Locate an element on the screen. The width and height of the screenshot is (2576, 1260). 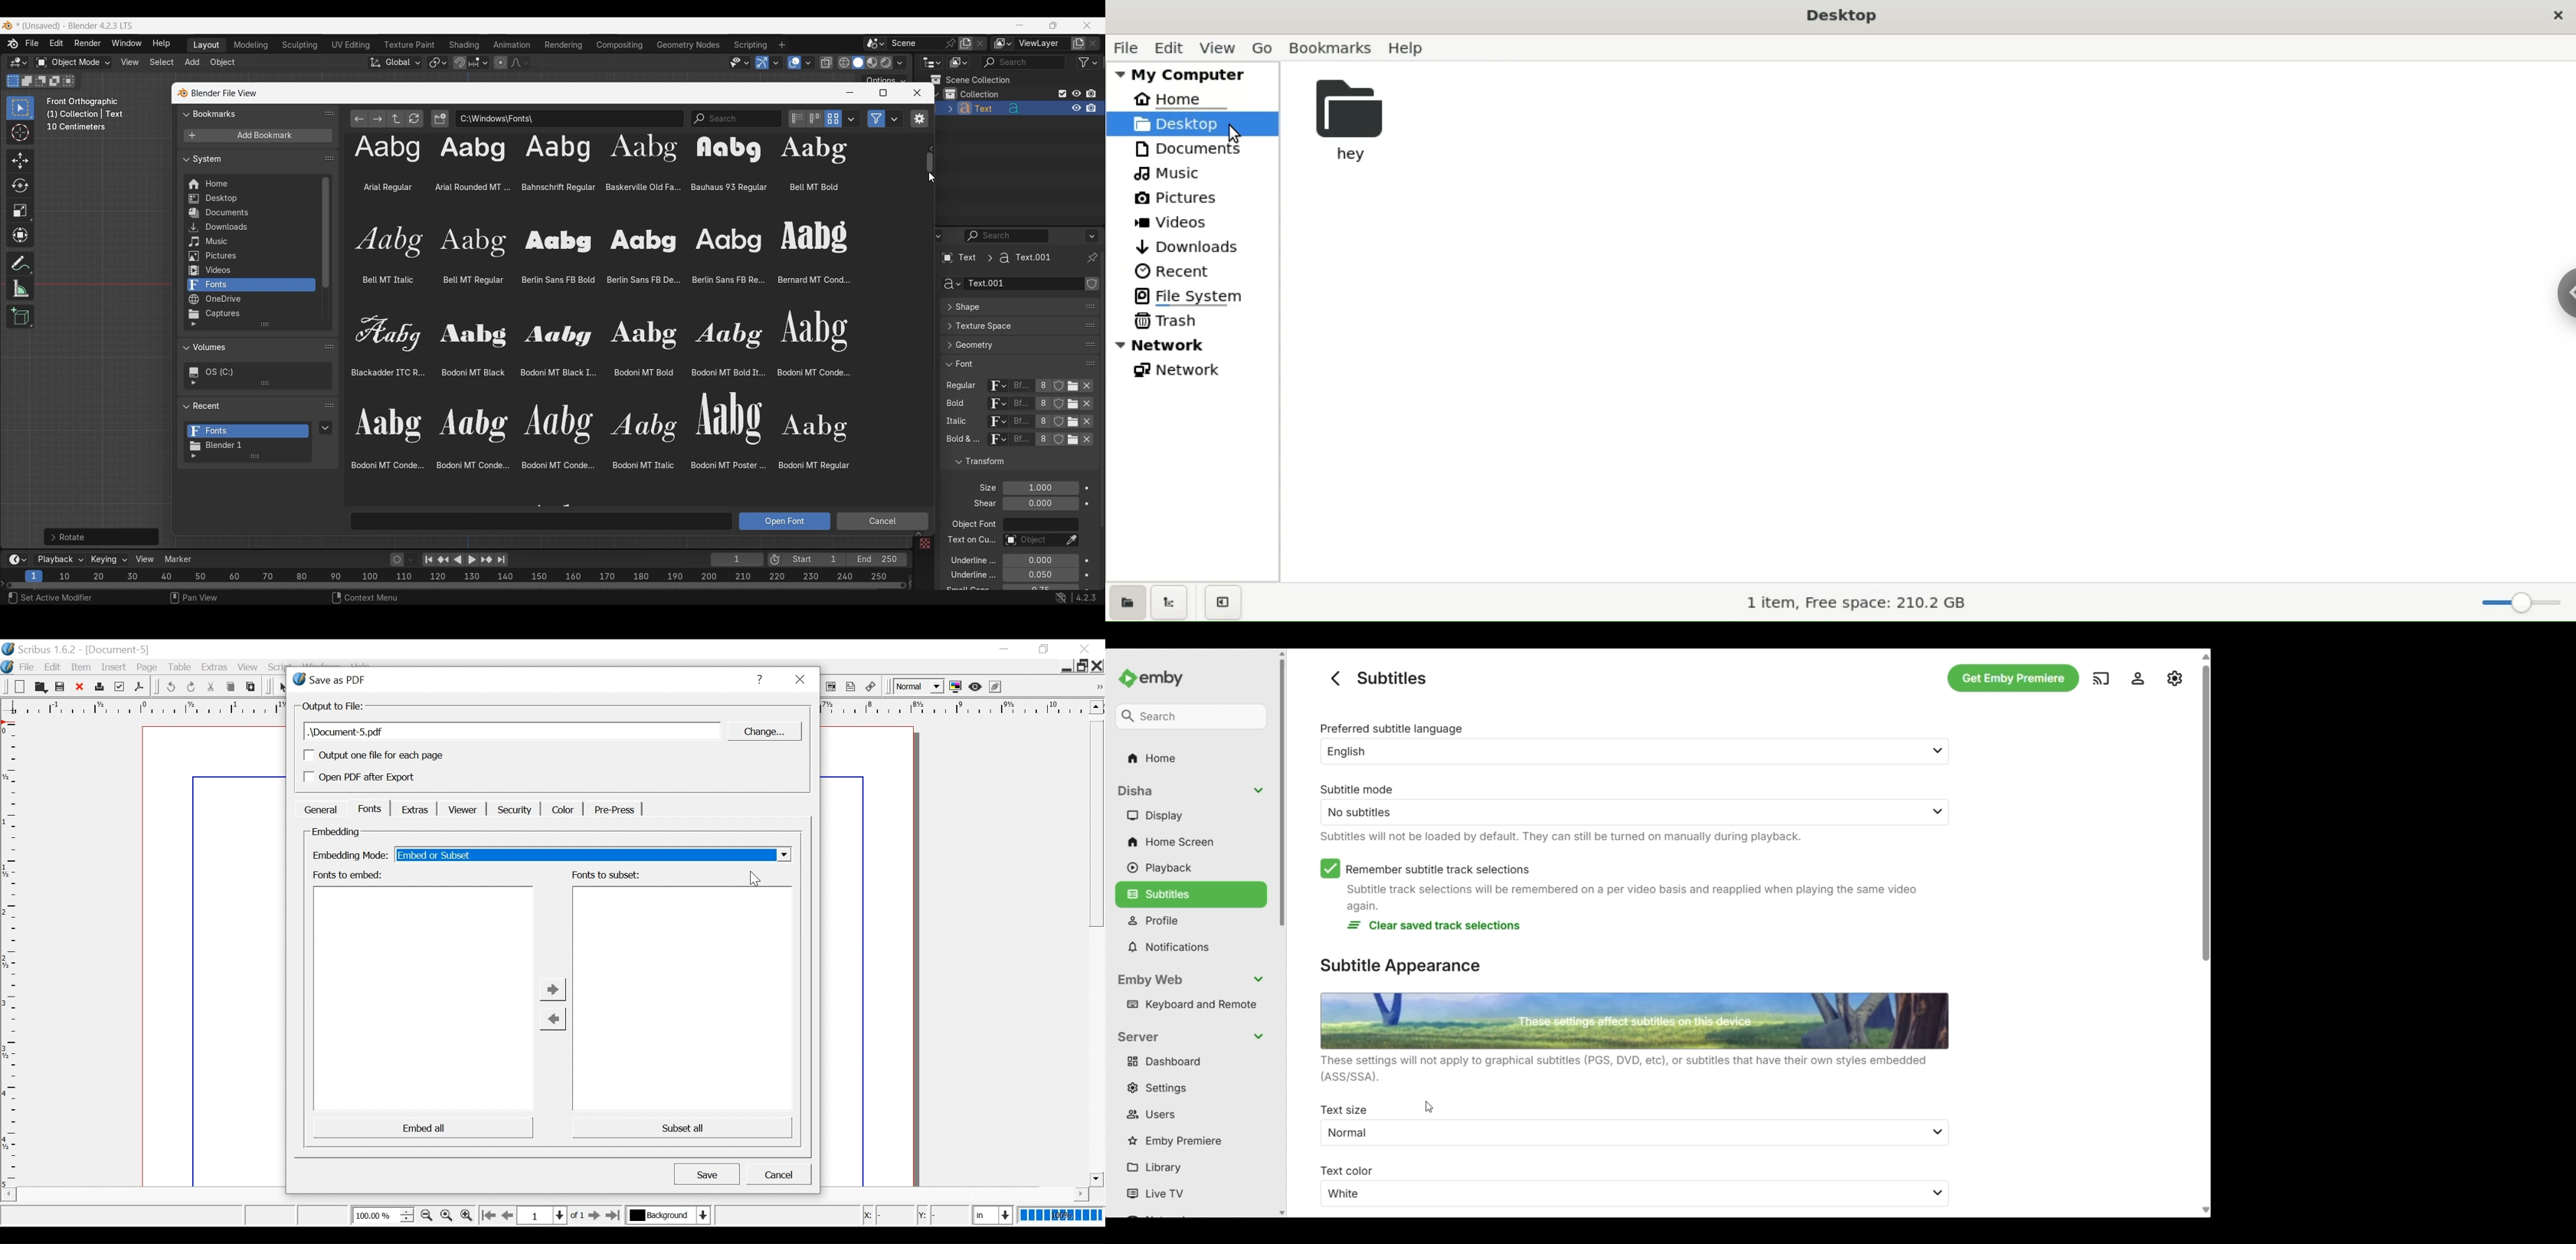
X Coordinate is located at coordinates (887, 1215).